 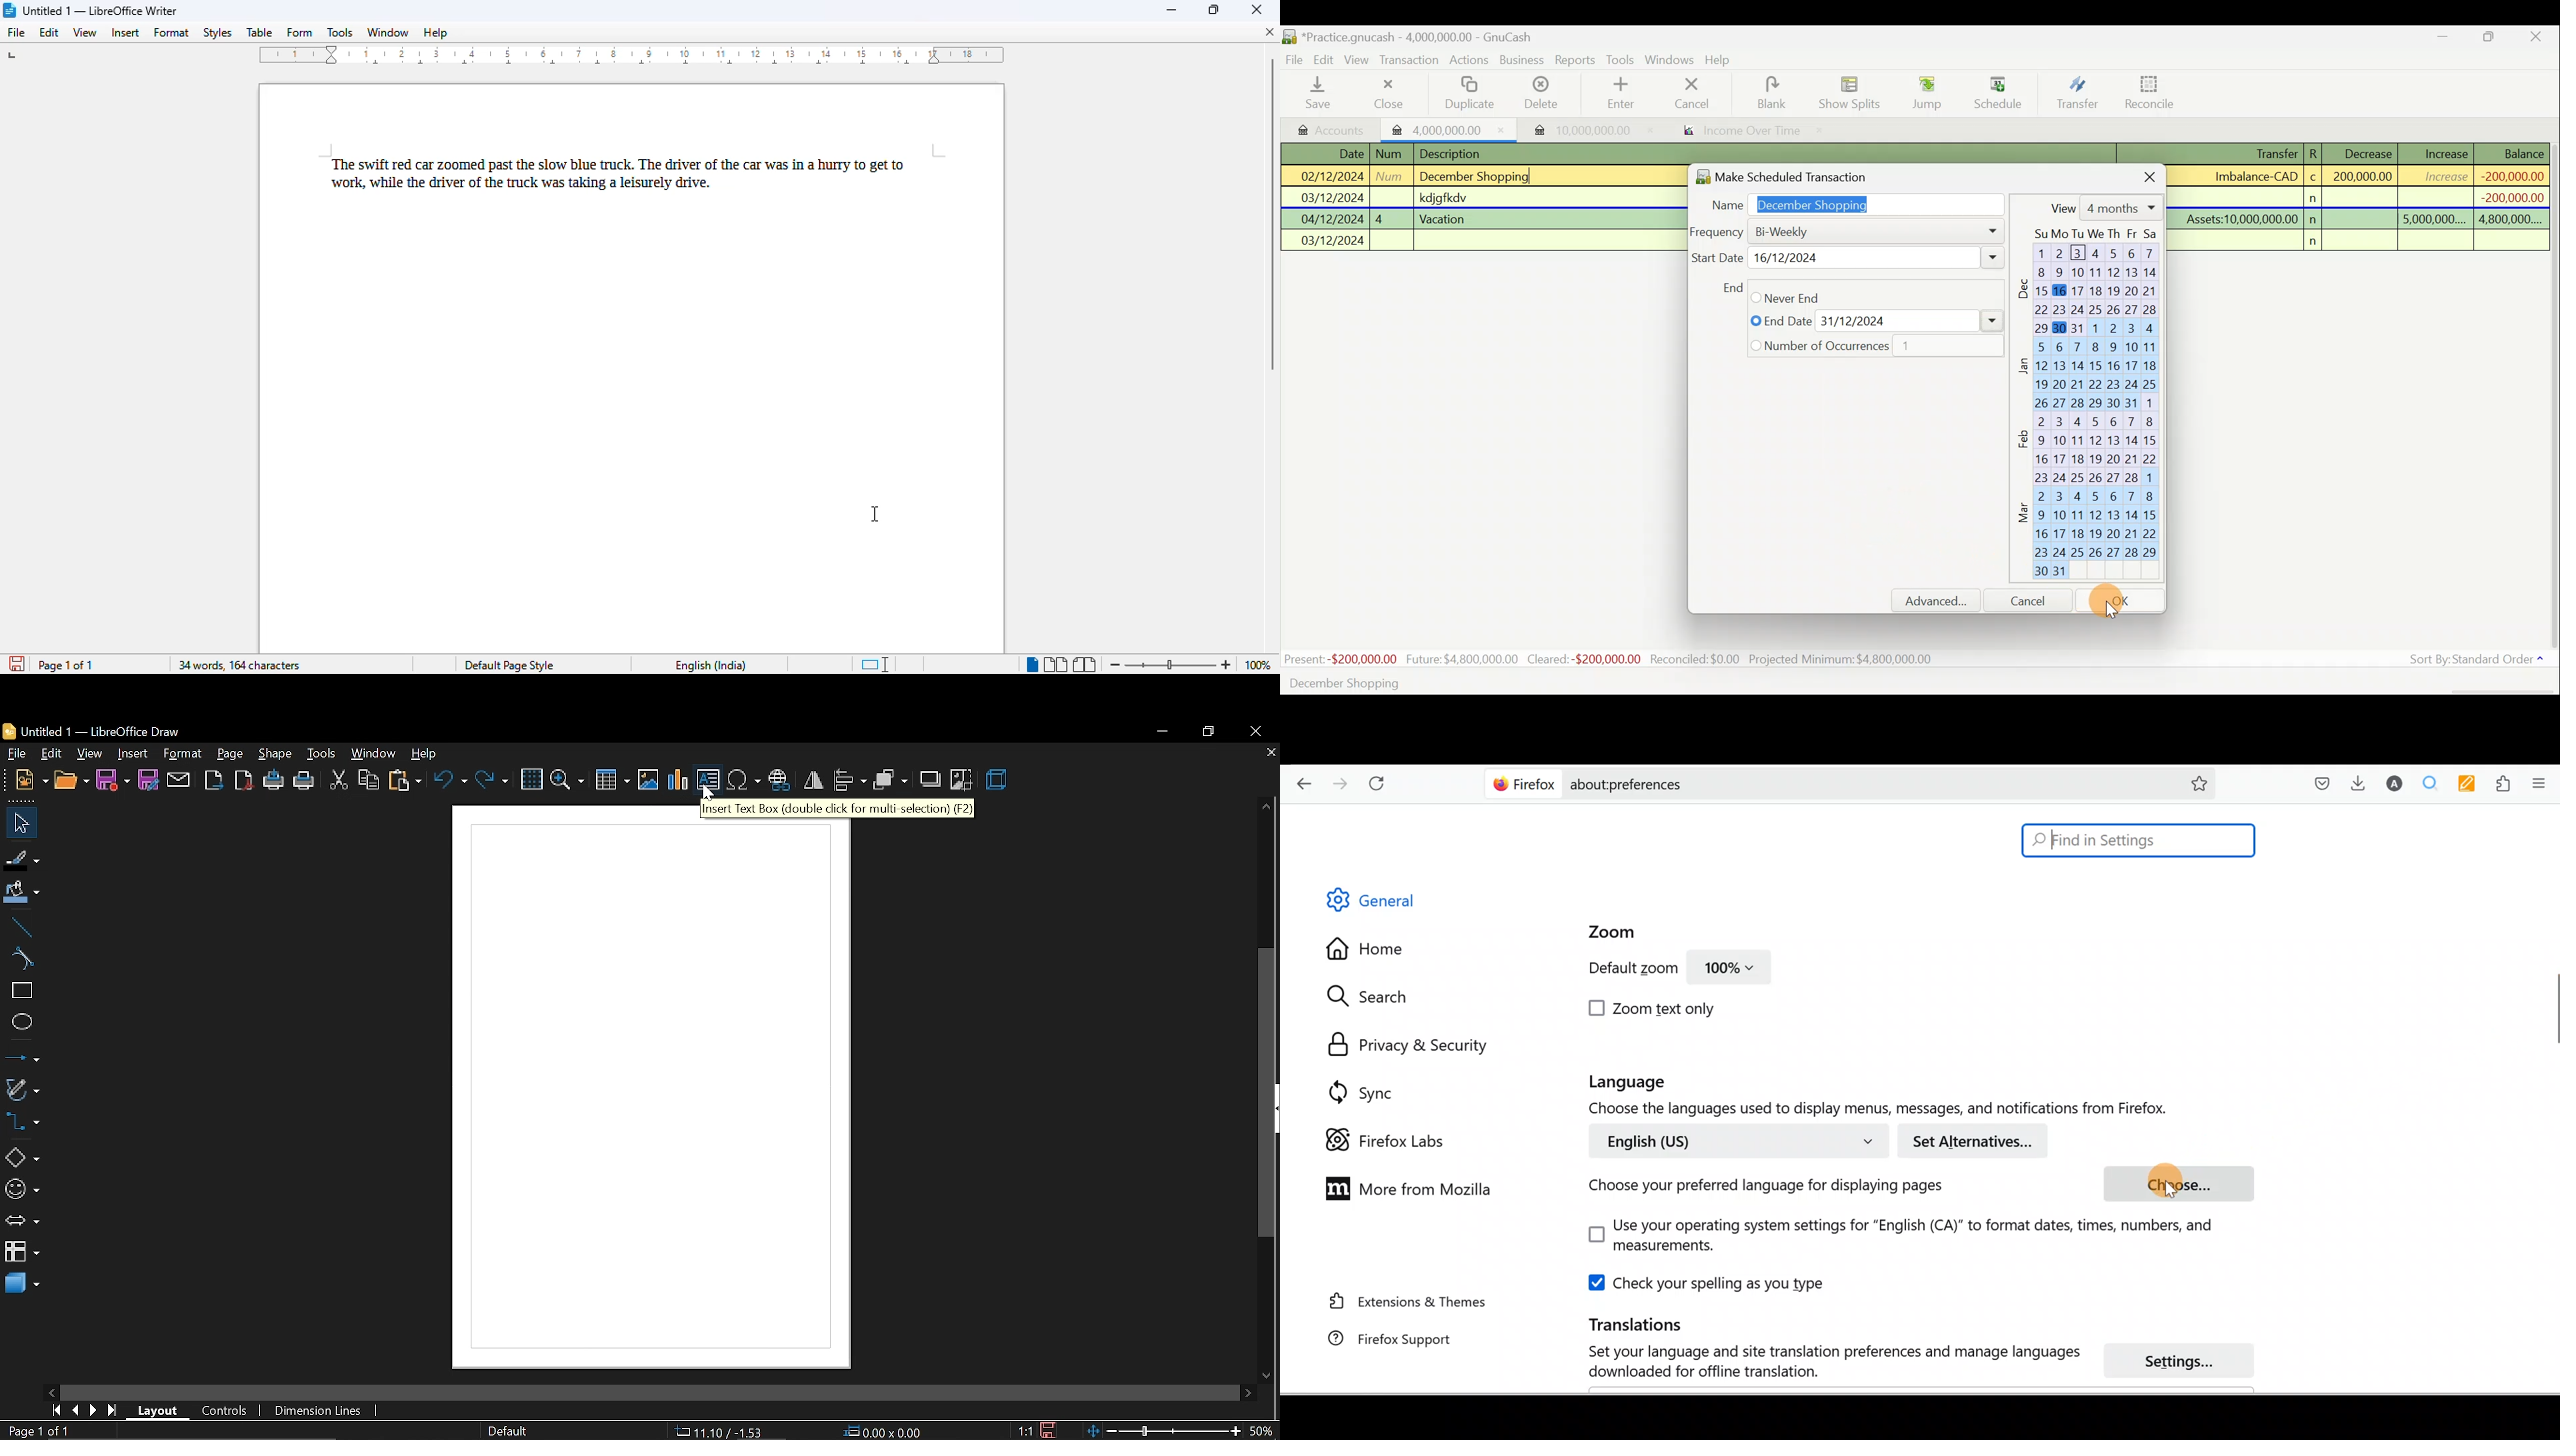 What do you see at coordinates (101, 12) in the screenshot?
I see `Untitled 1 -- LibreOffice Writer` at bounding box center [101, 12].